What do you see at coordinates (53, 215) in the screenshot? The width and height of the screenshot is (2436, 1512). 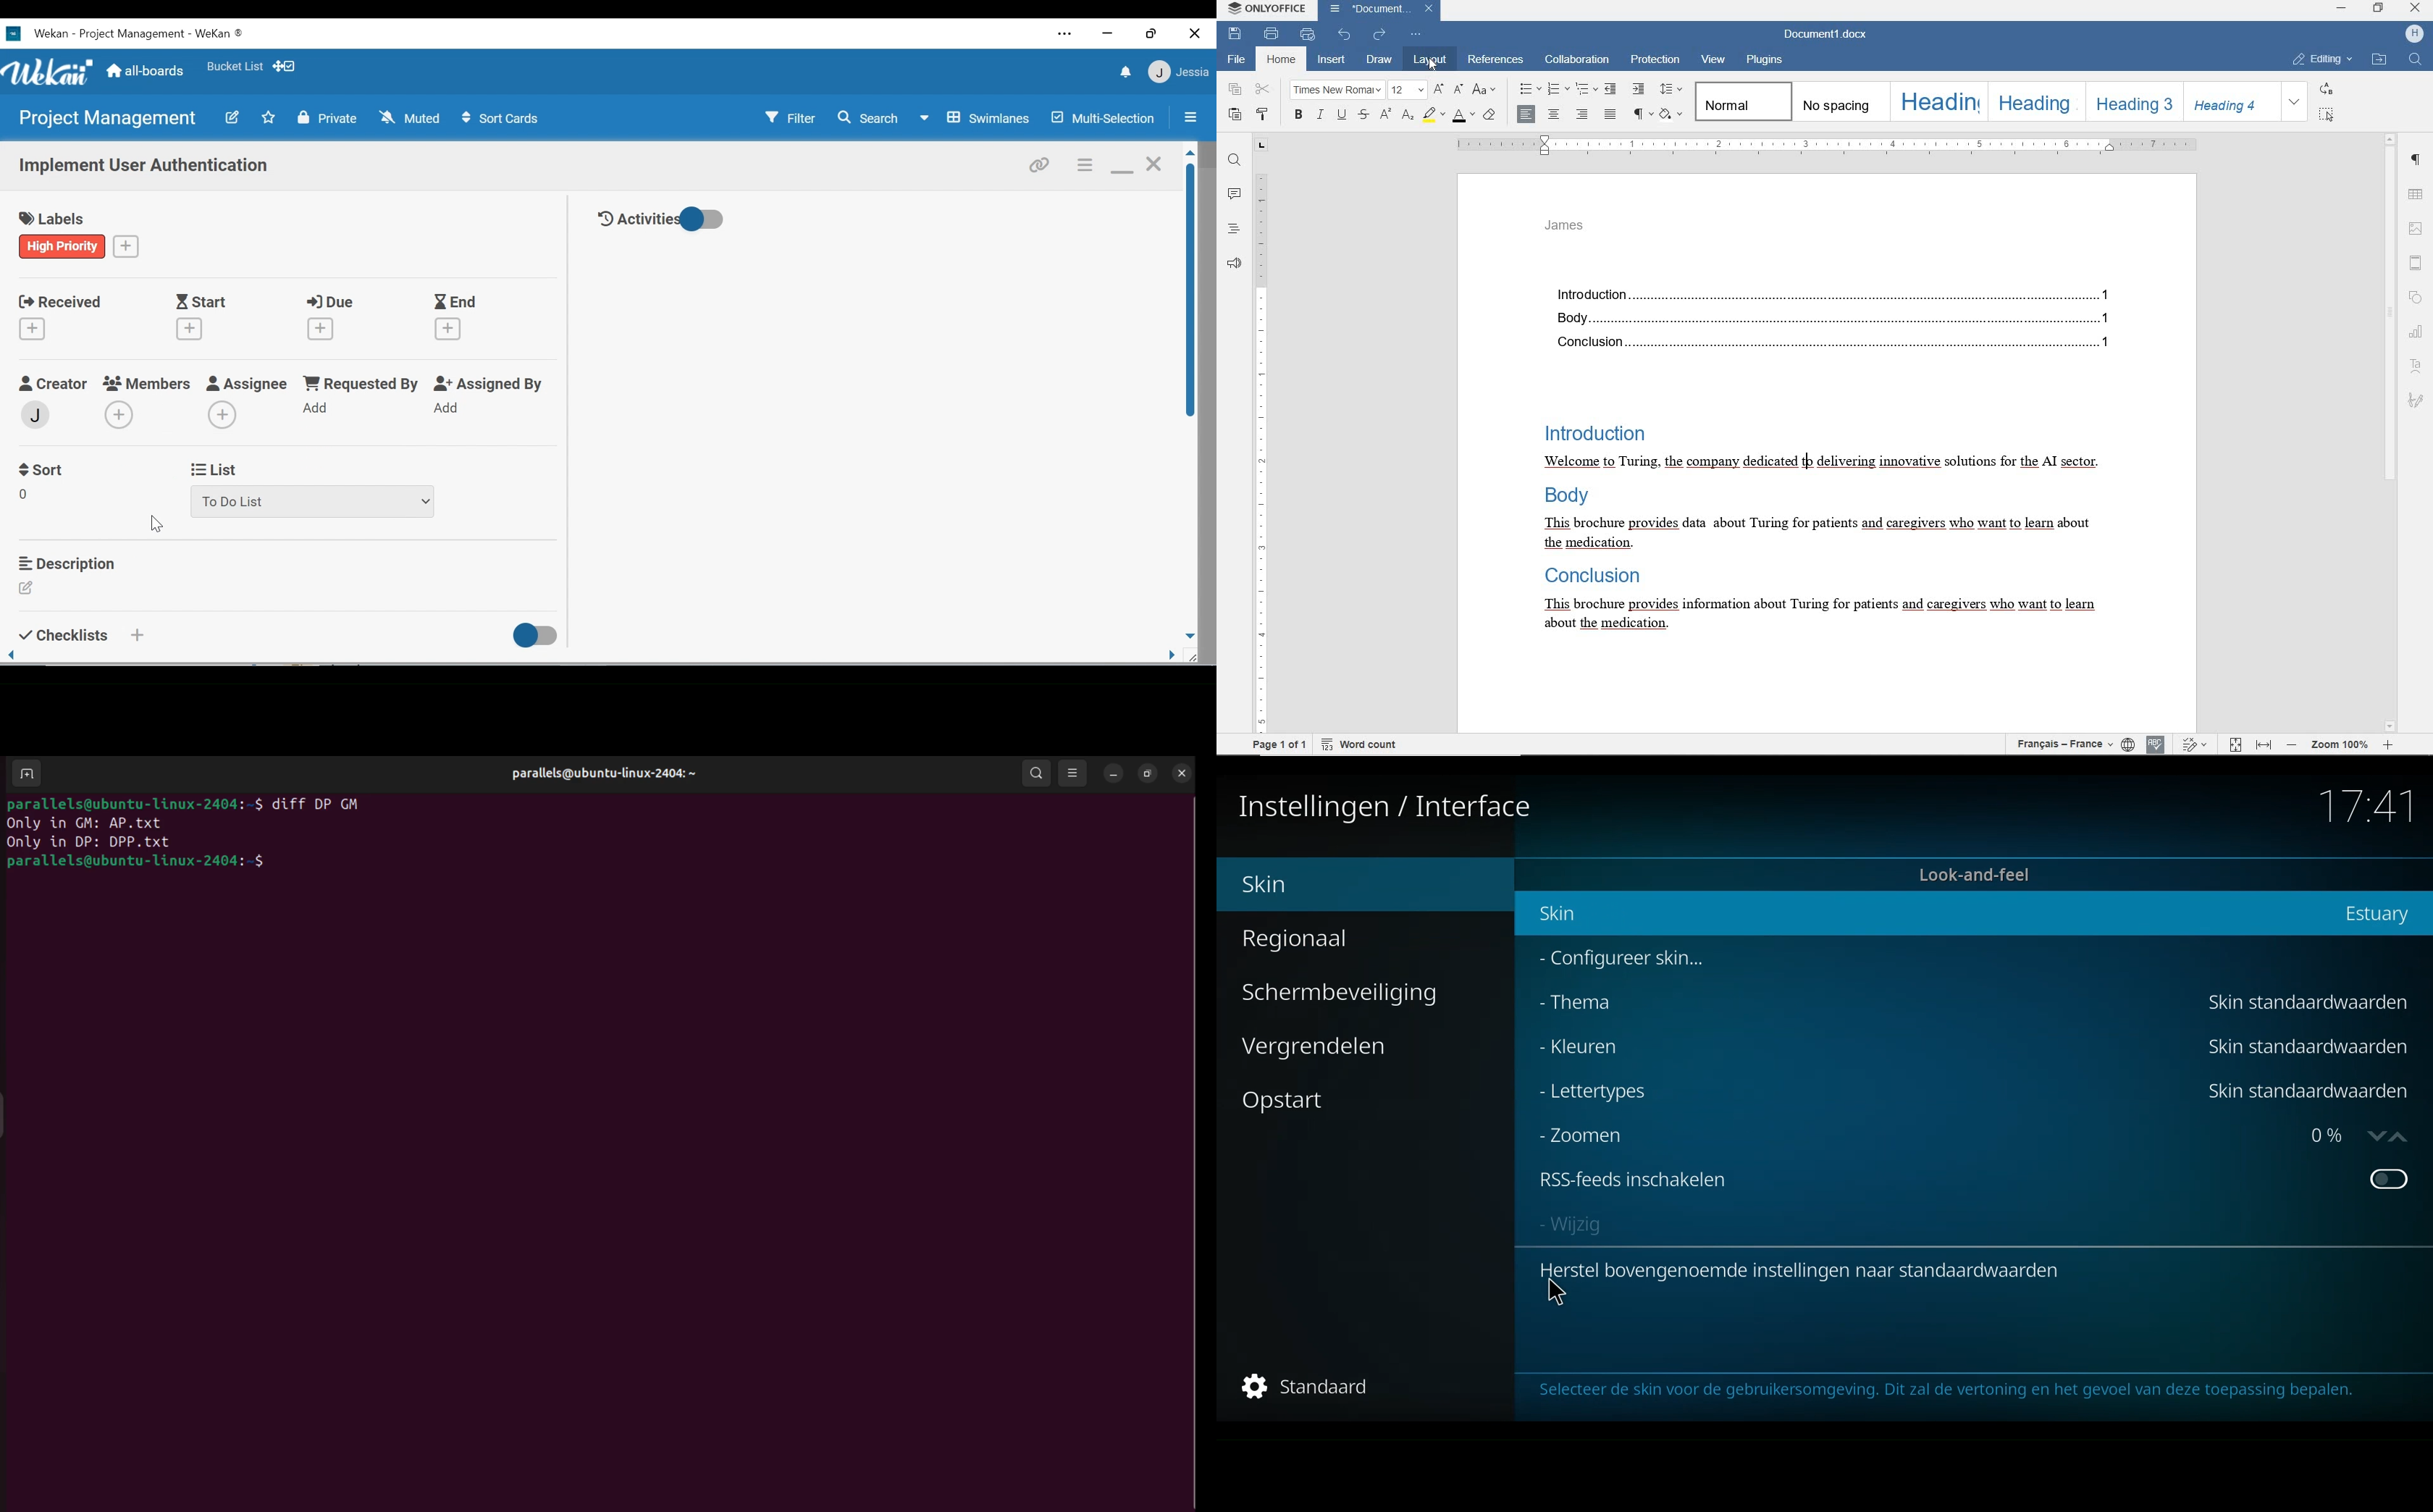 I see `Labels` at bounding box center [53, 215].